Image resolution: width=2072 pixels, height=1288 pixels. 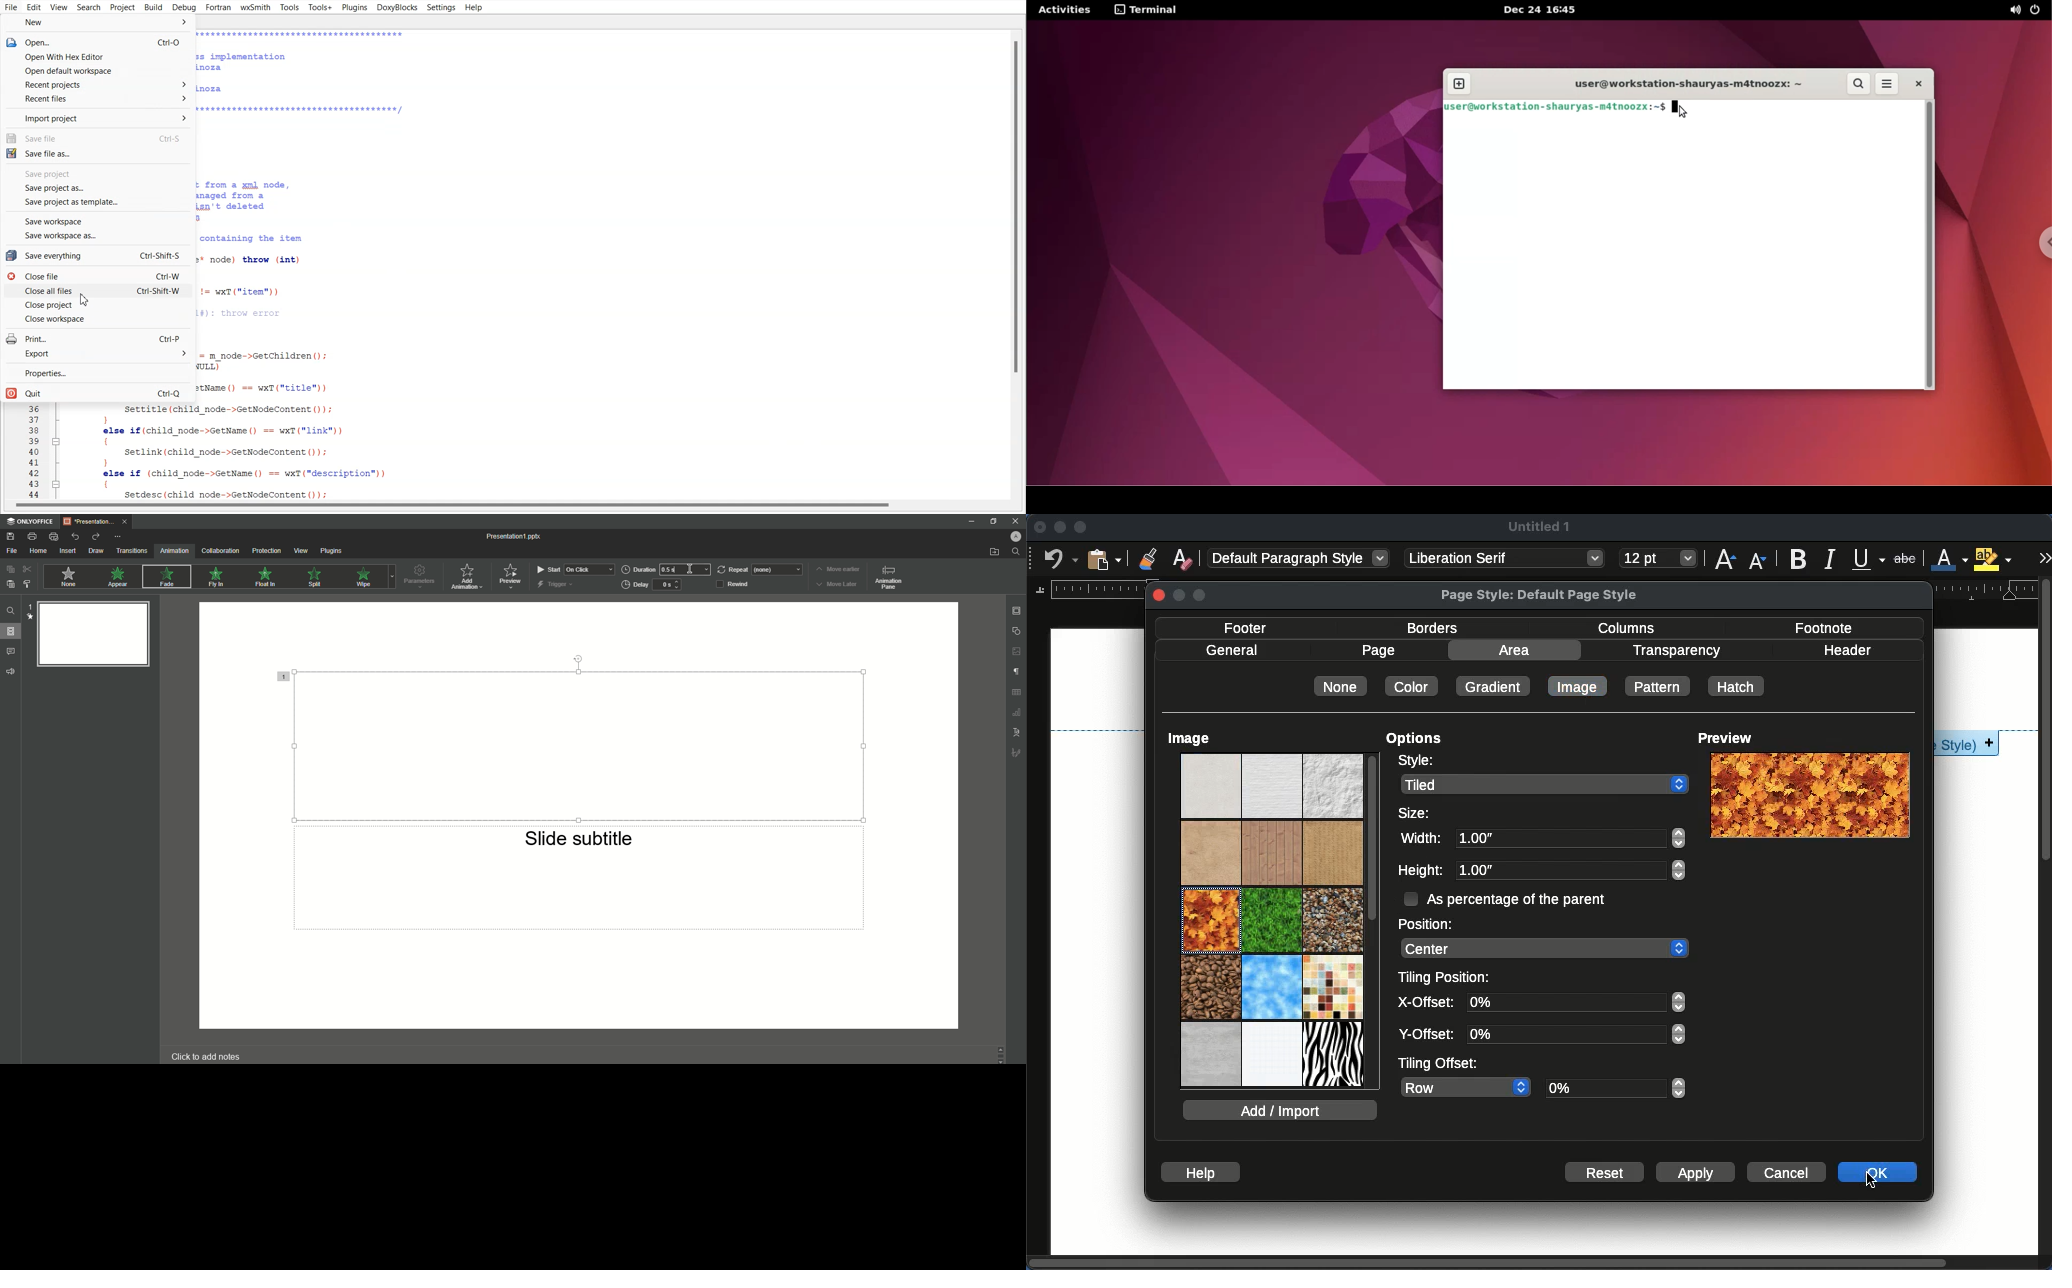 What do you see at coordinates (1281, 1111) in the screenshot?
I see `add / import` at bounding box center [1281, 1111].